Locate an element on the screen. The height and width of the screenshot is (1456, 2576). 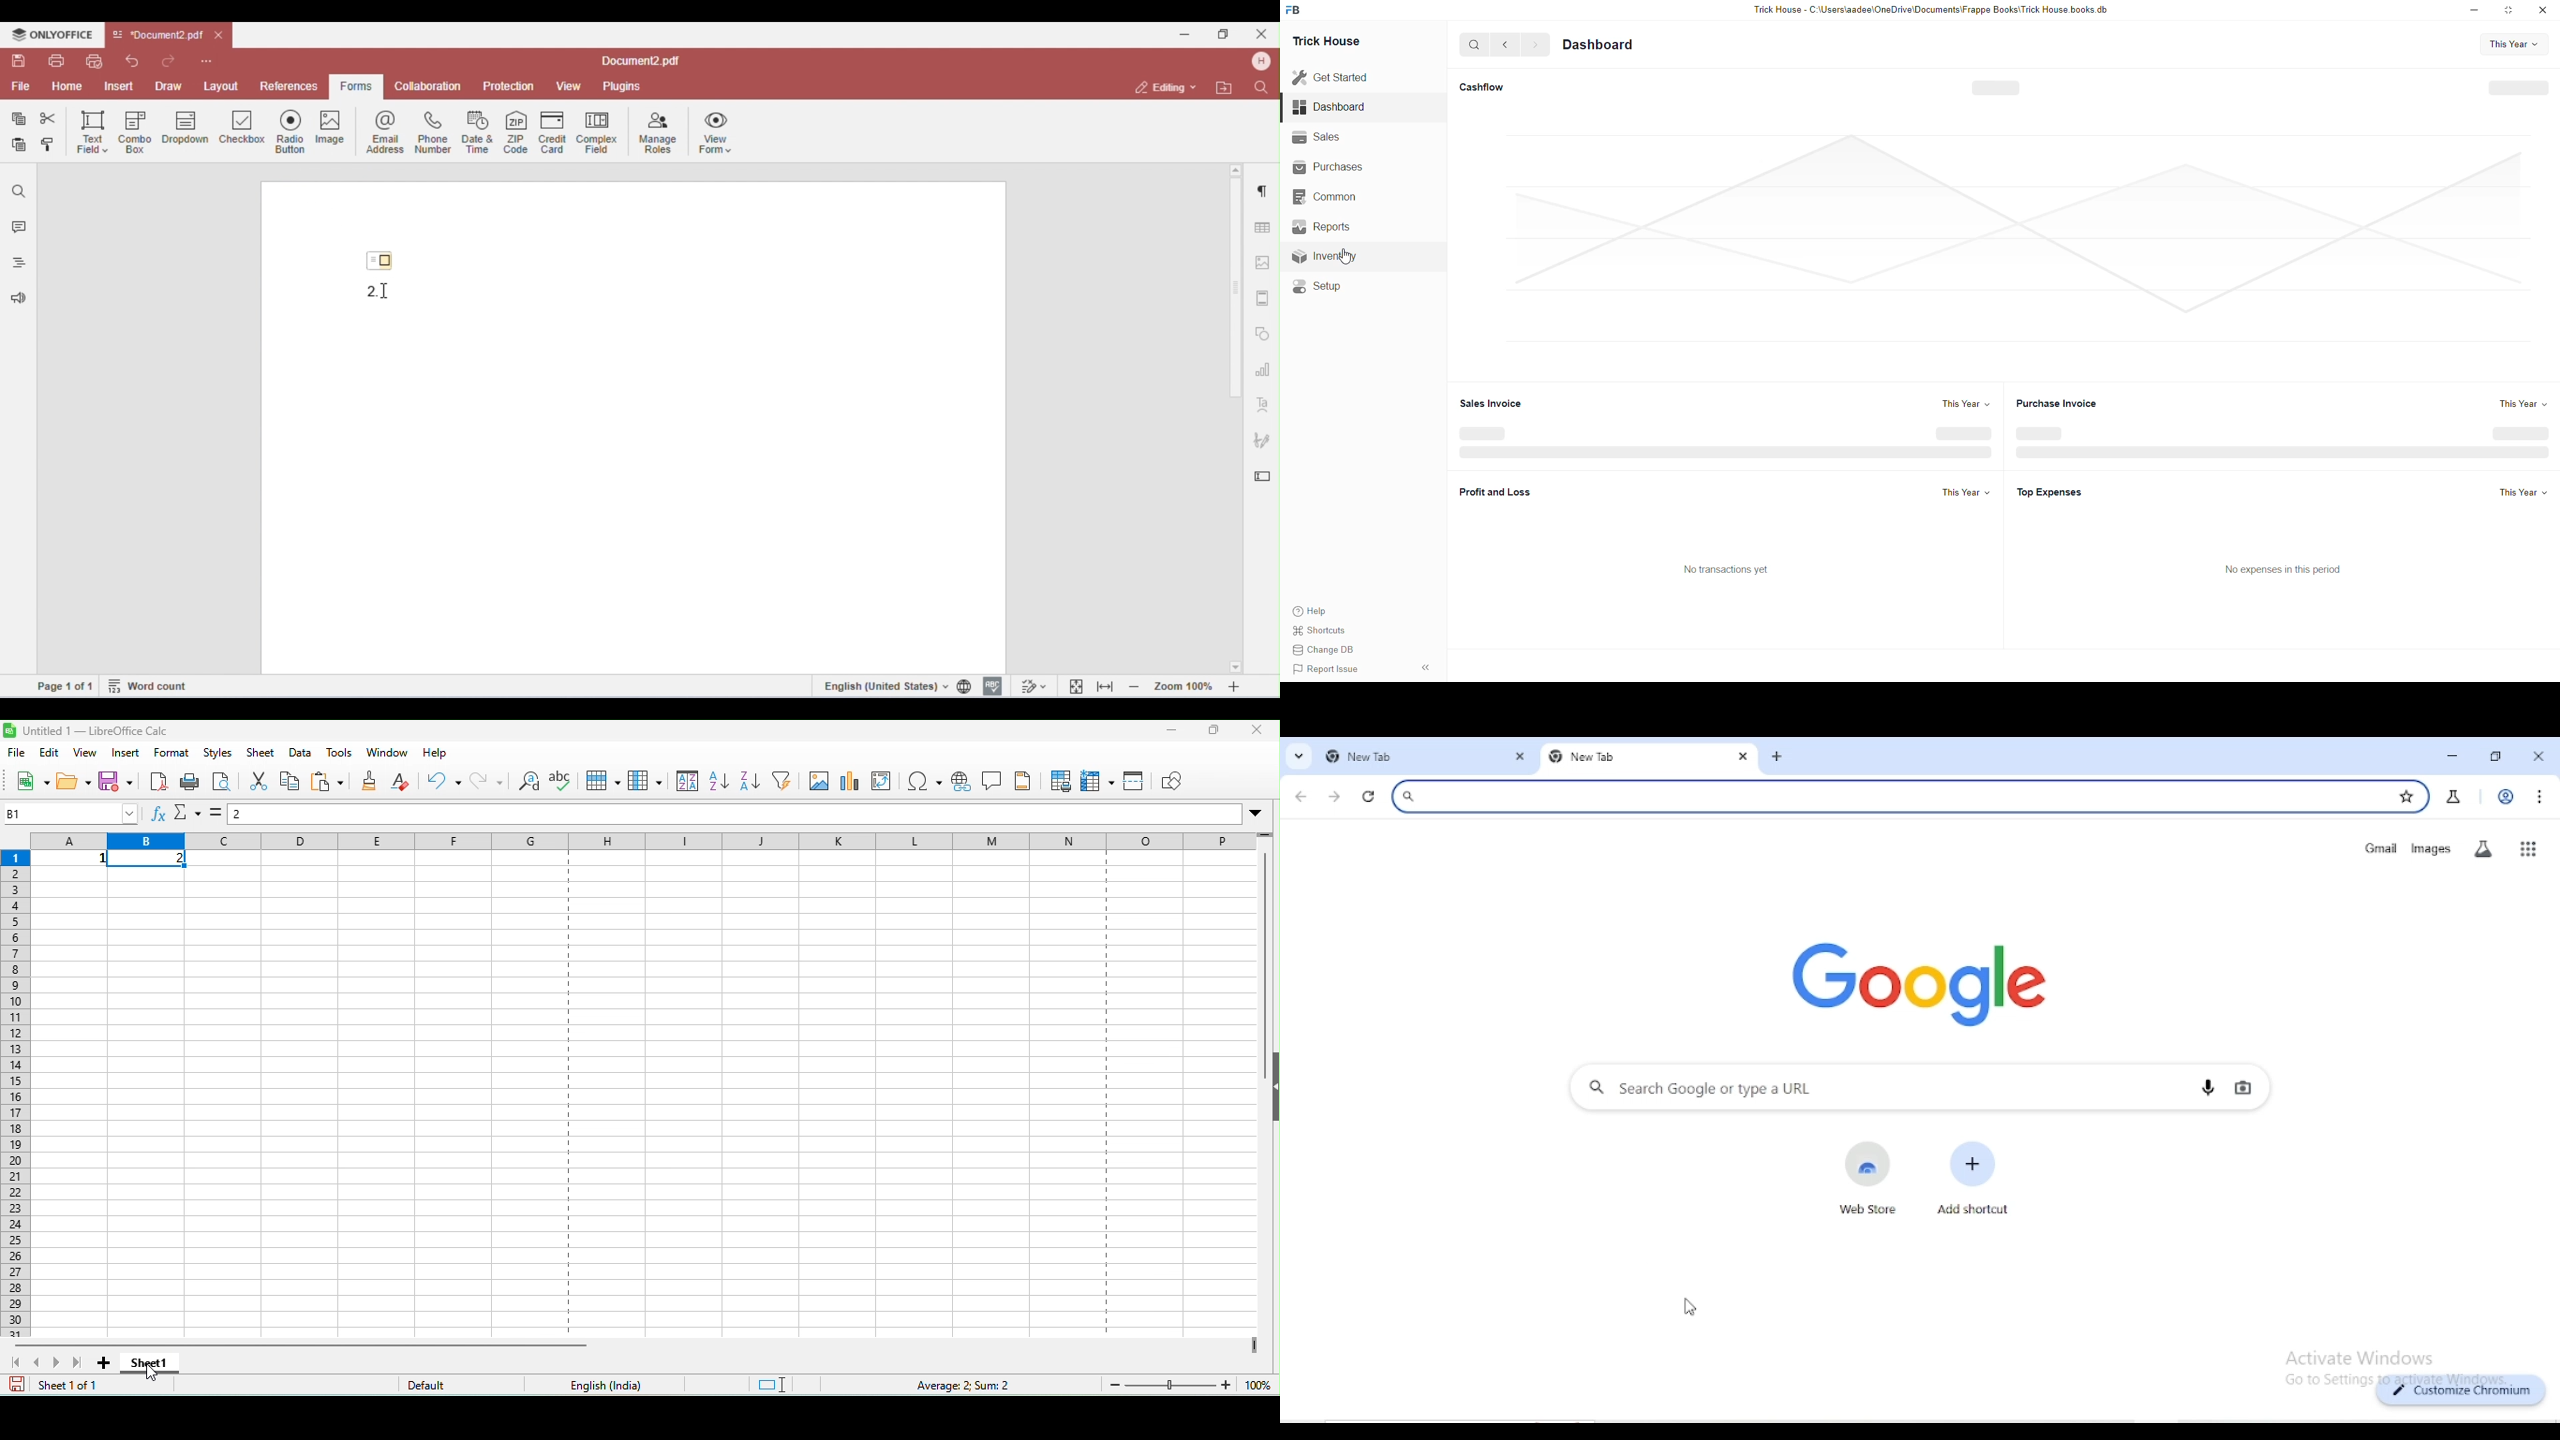
Frappe Books logo is located at coordinates (1294, 12).